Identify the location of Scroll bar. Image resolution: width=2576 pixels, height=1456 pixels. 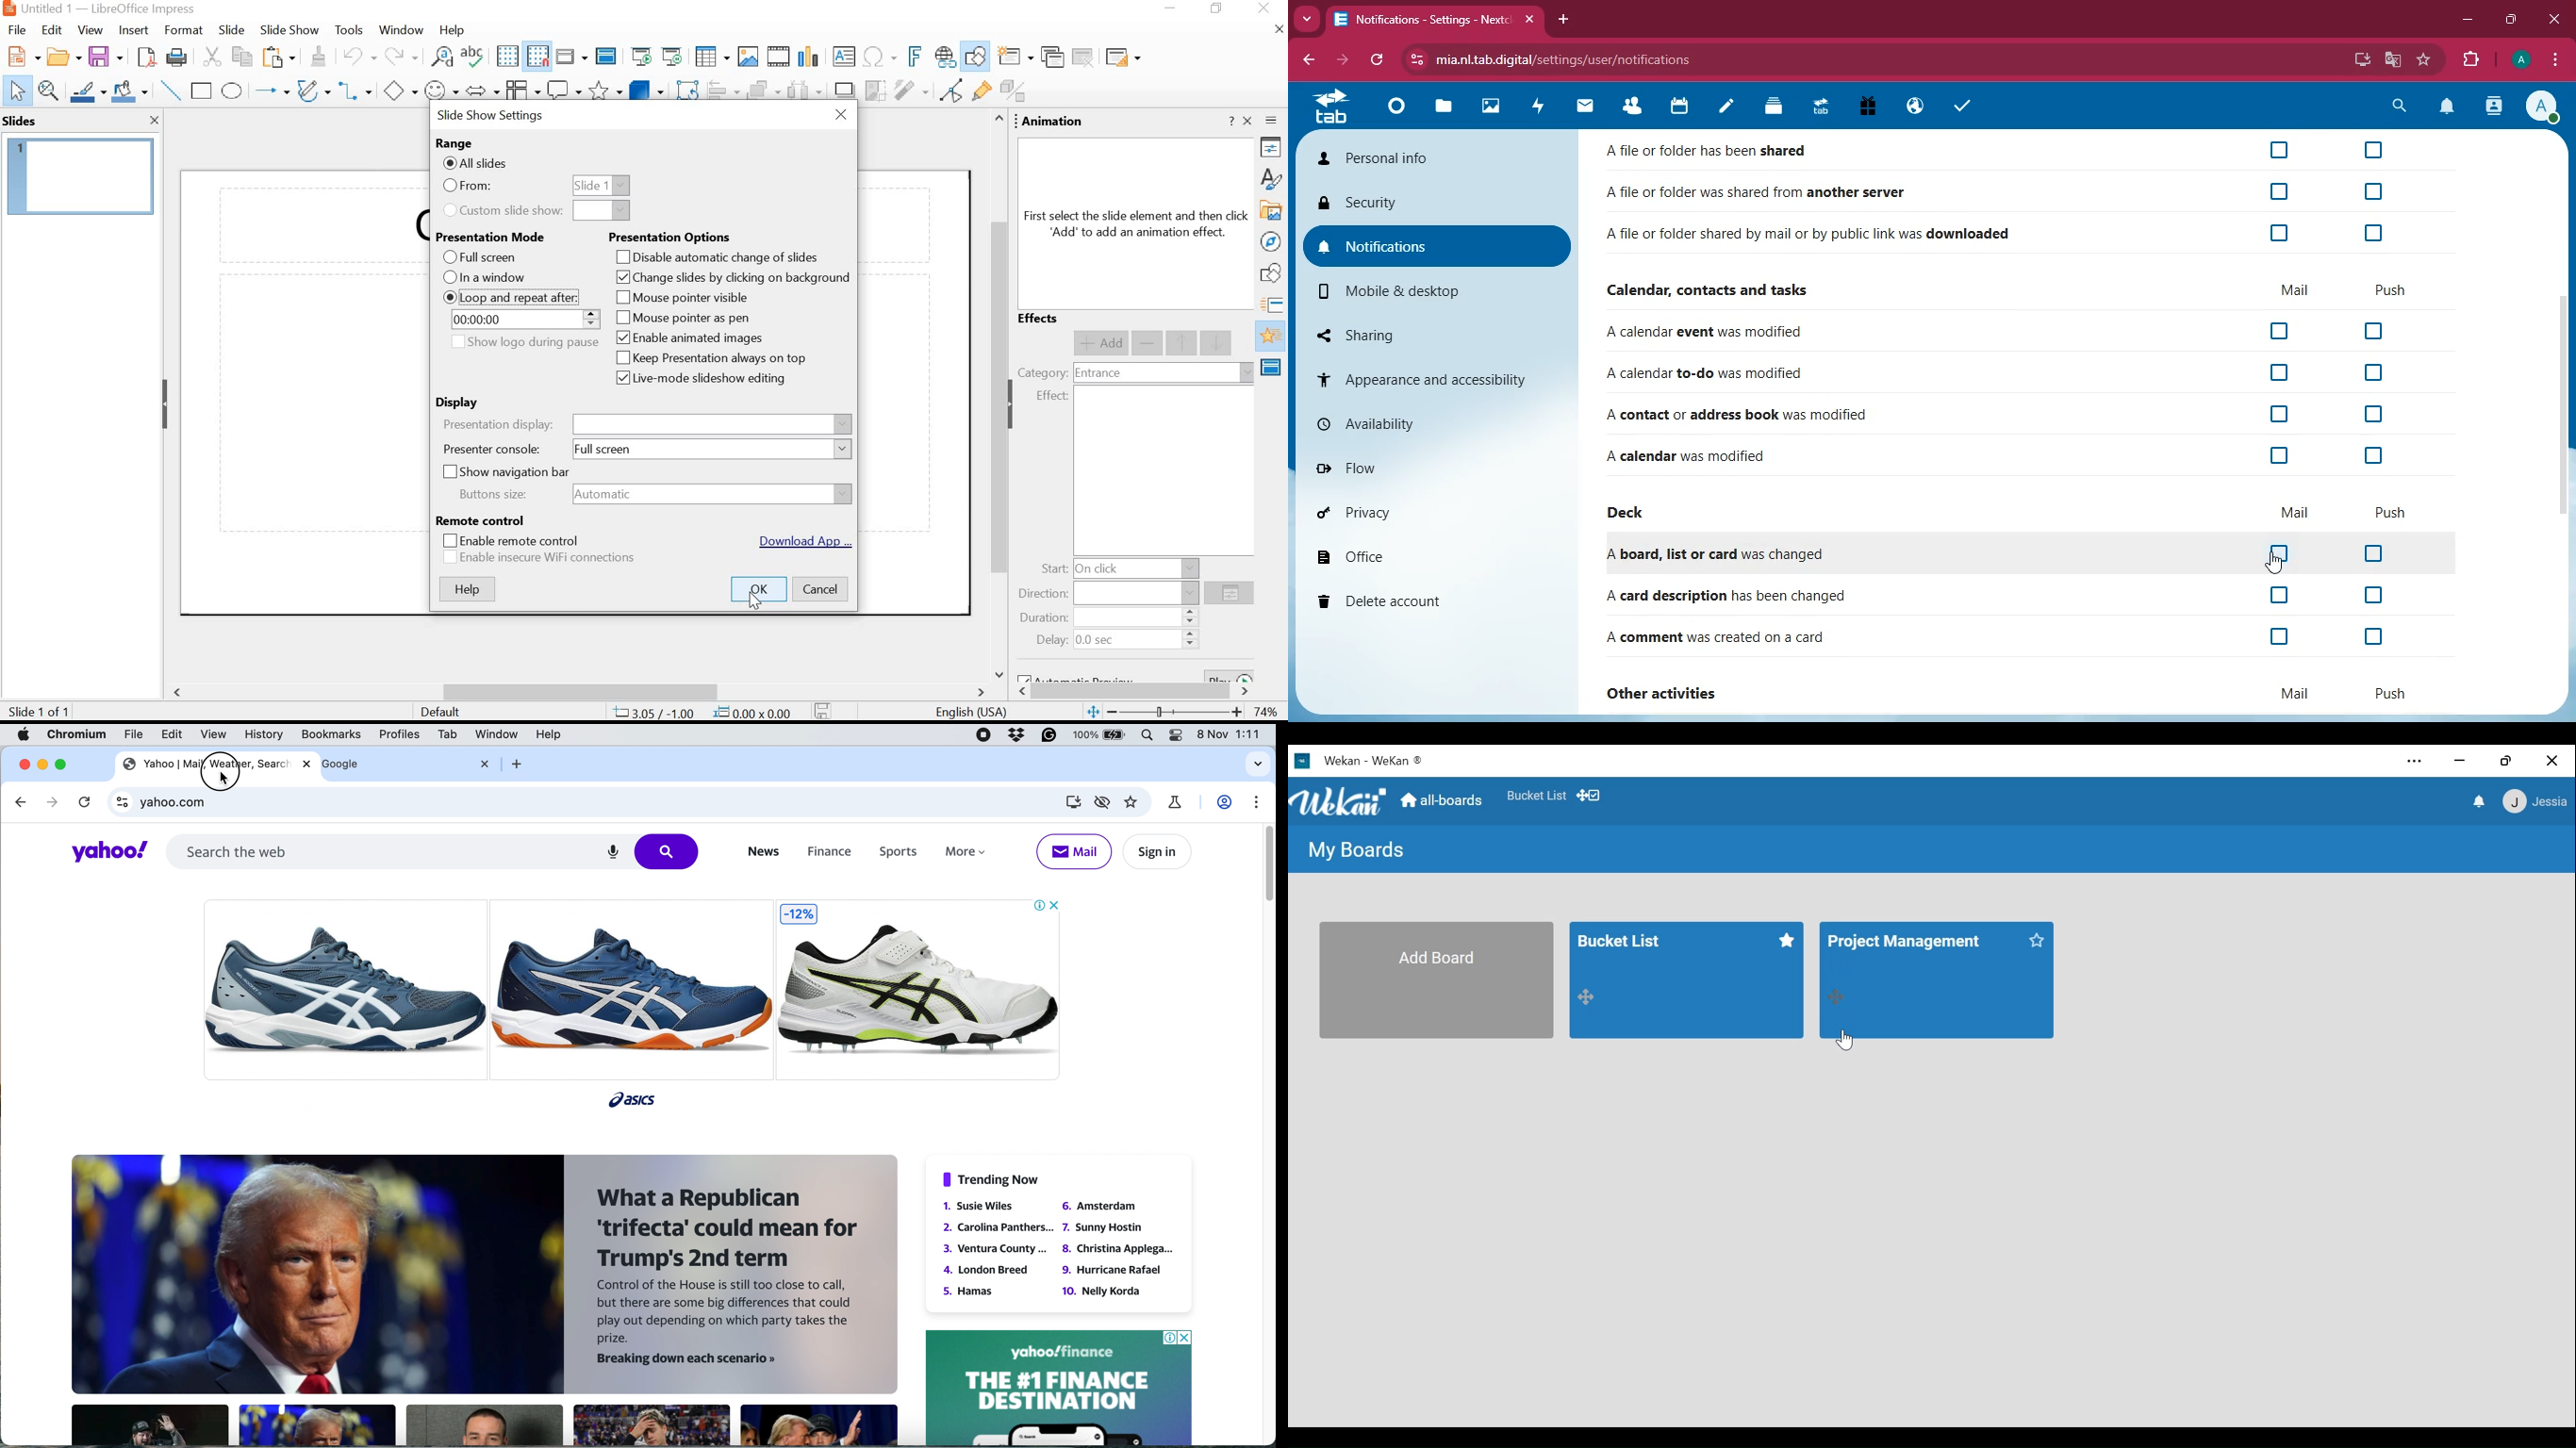
(2563, 408).